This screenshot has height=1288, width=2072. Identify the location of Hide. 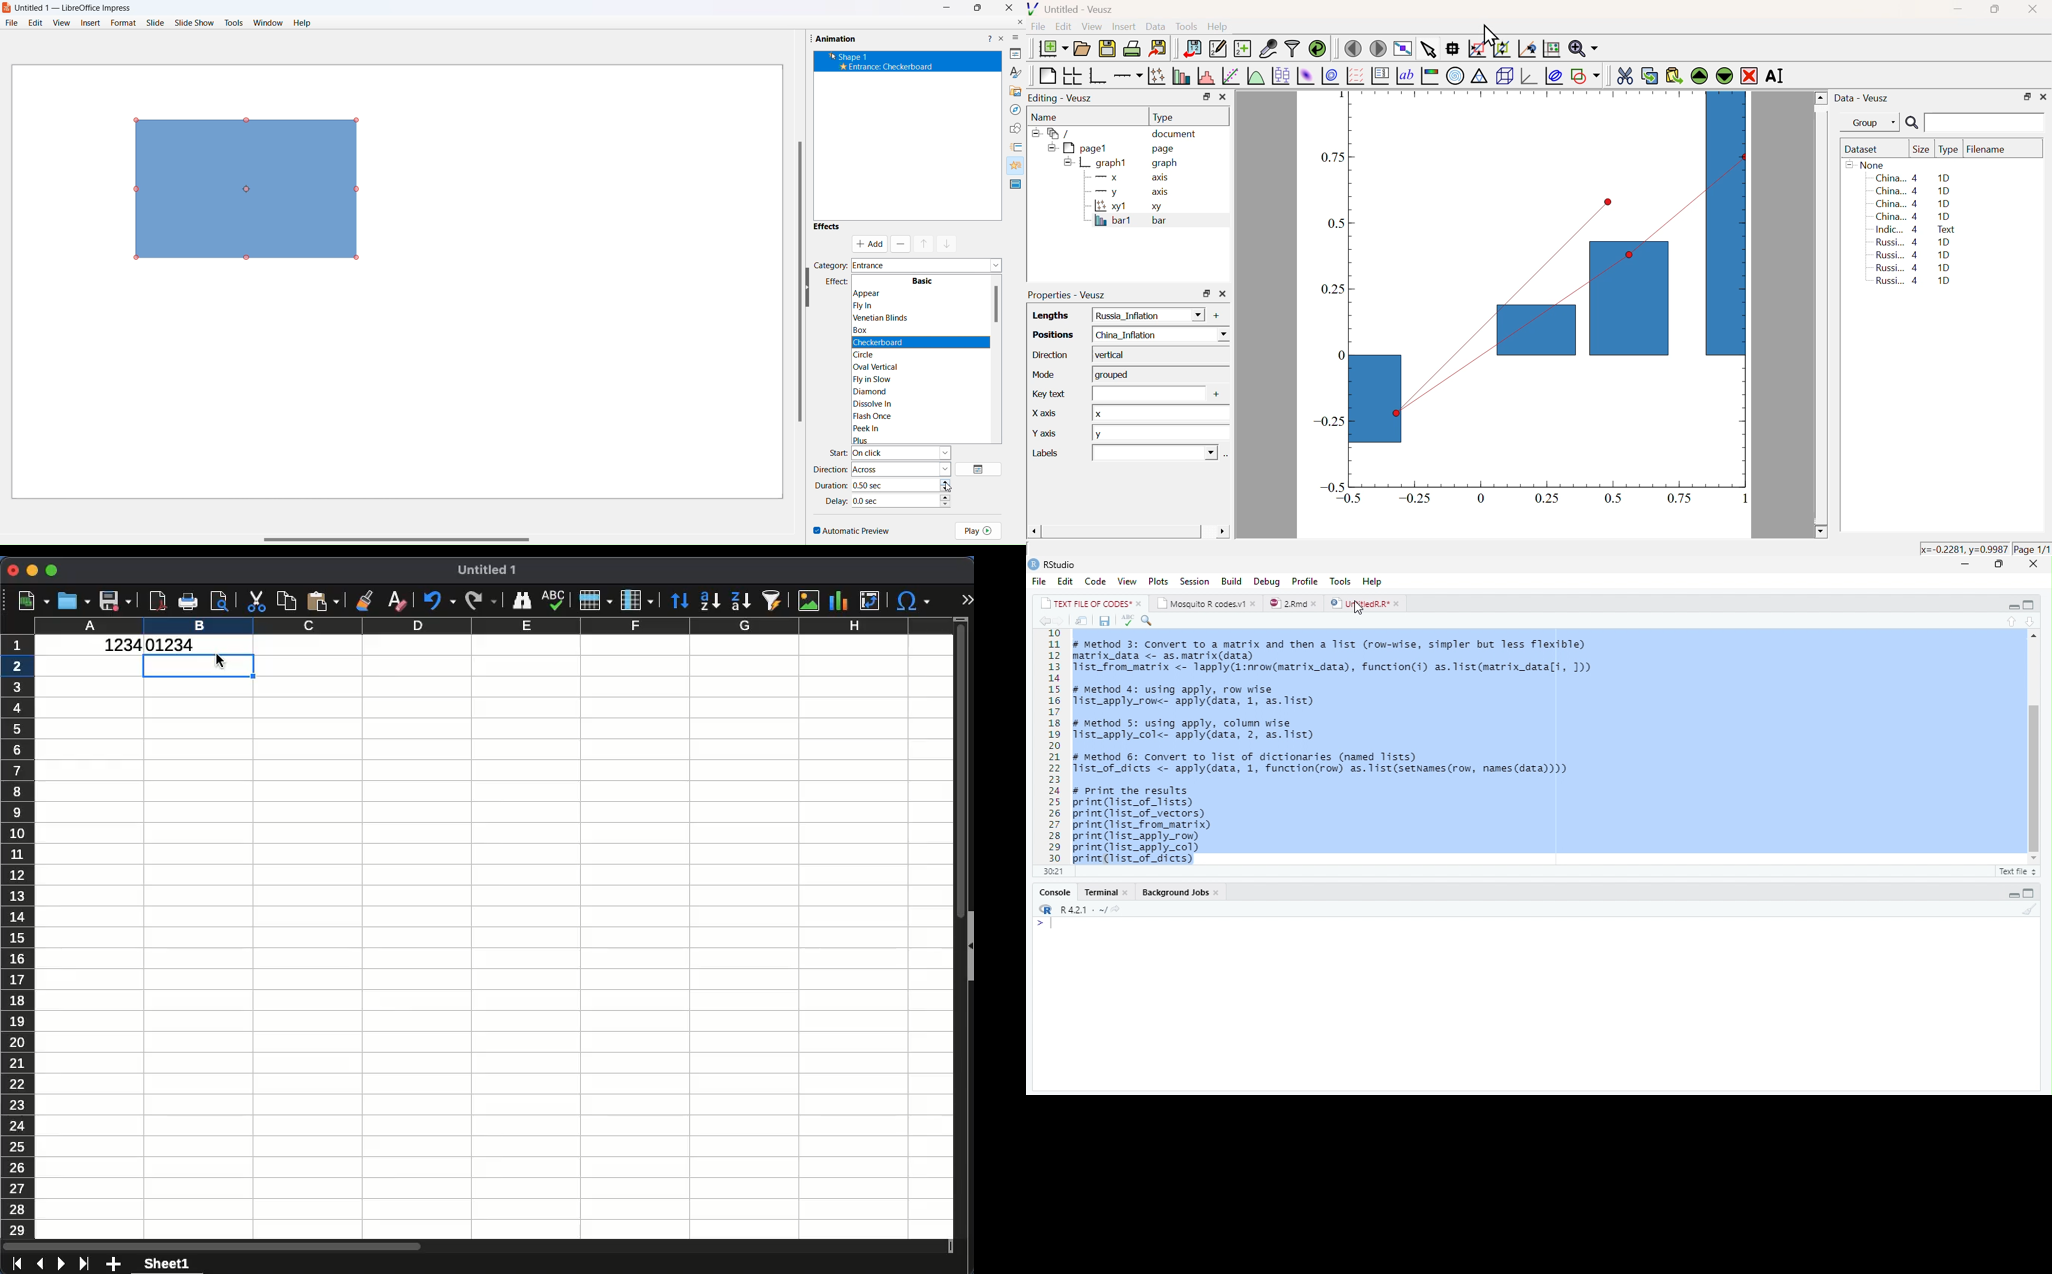
(2012, 893).